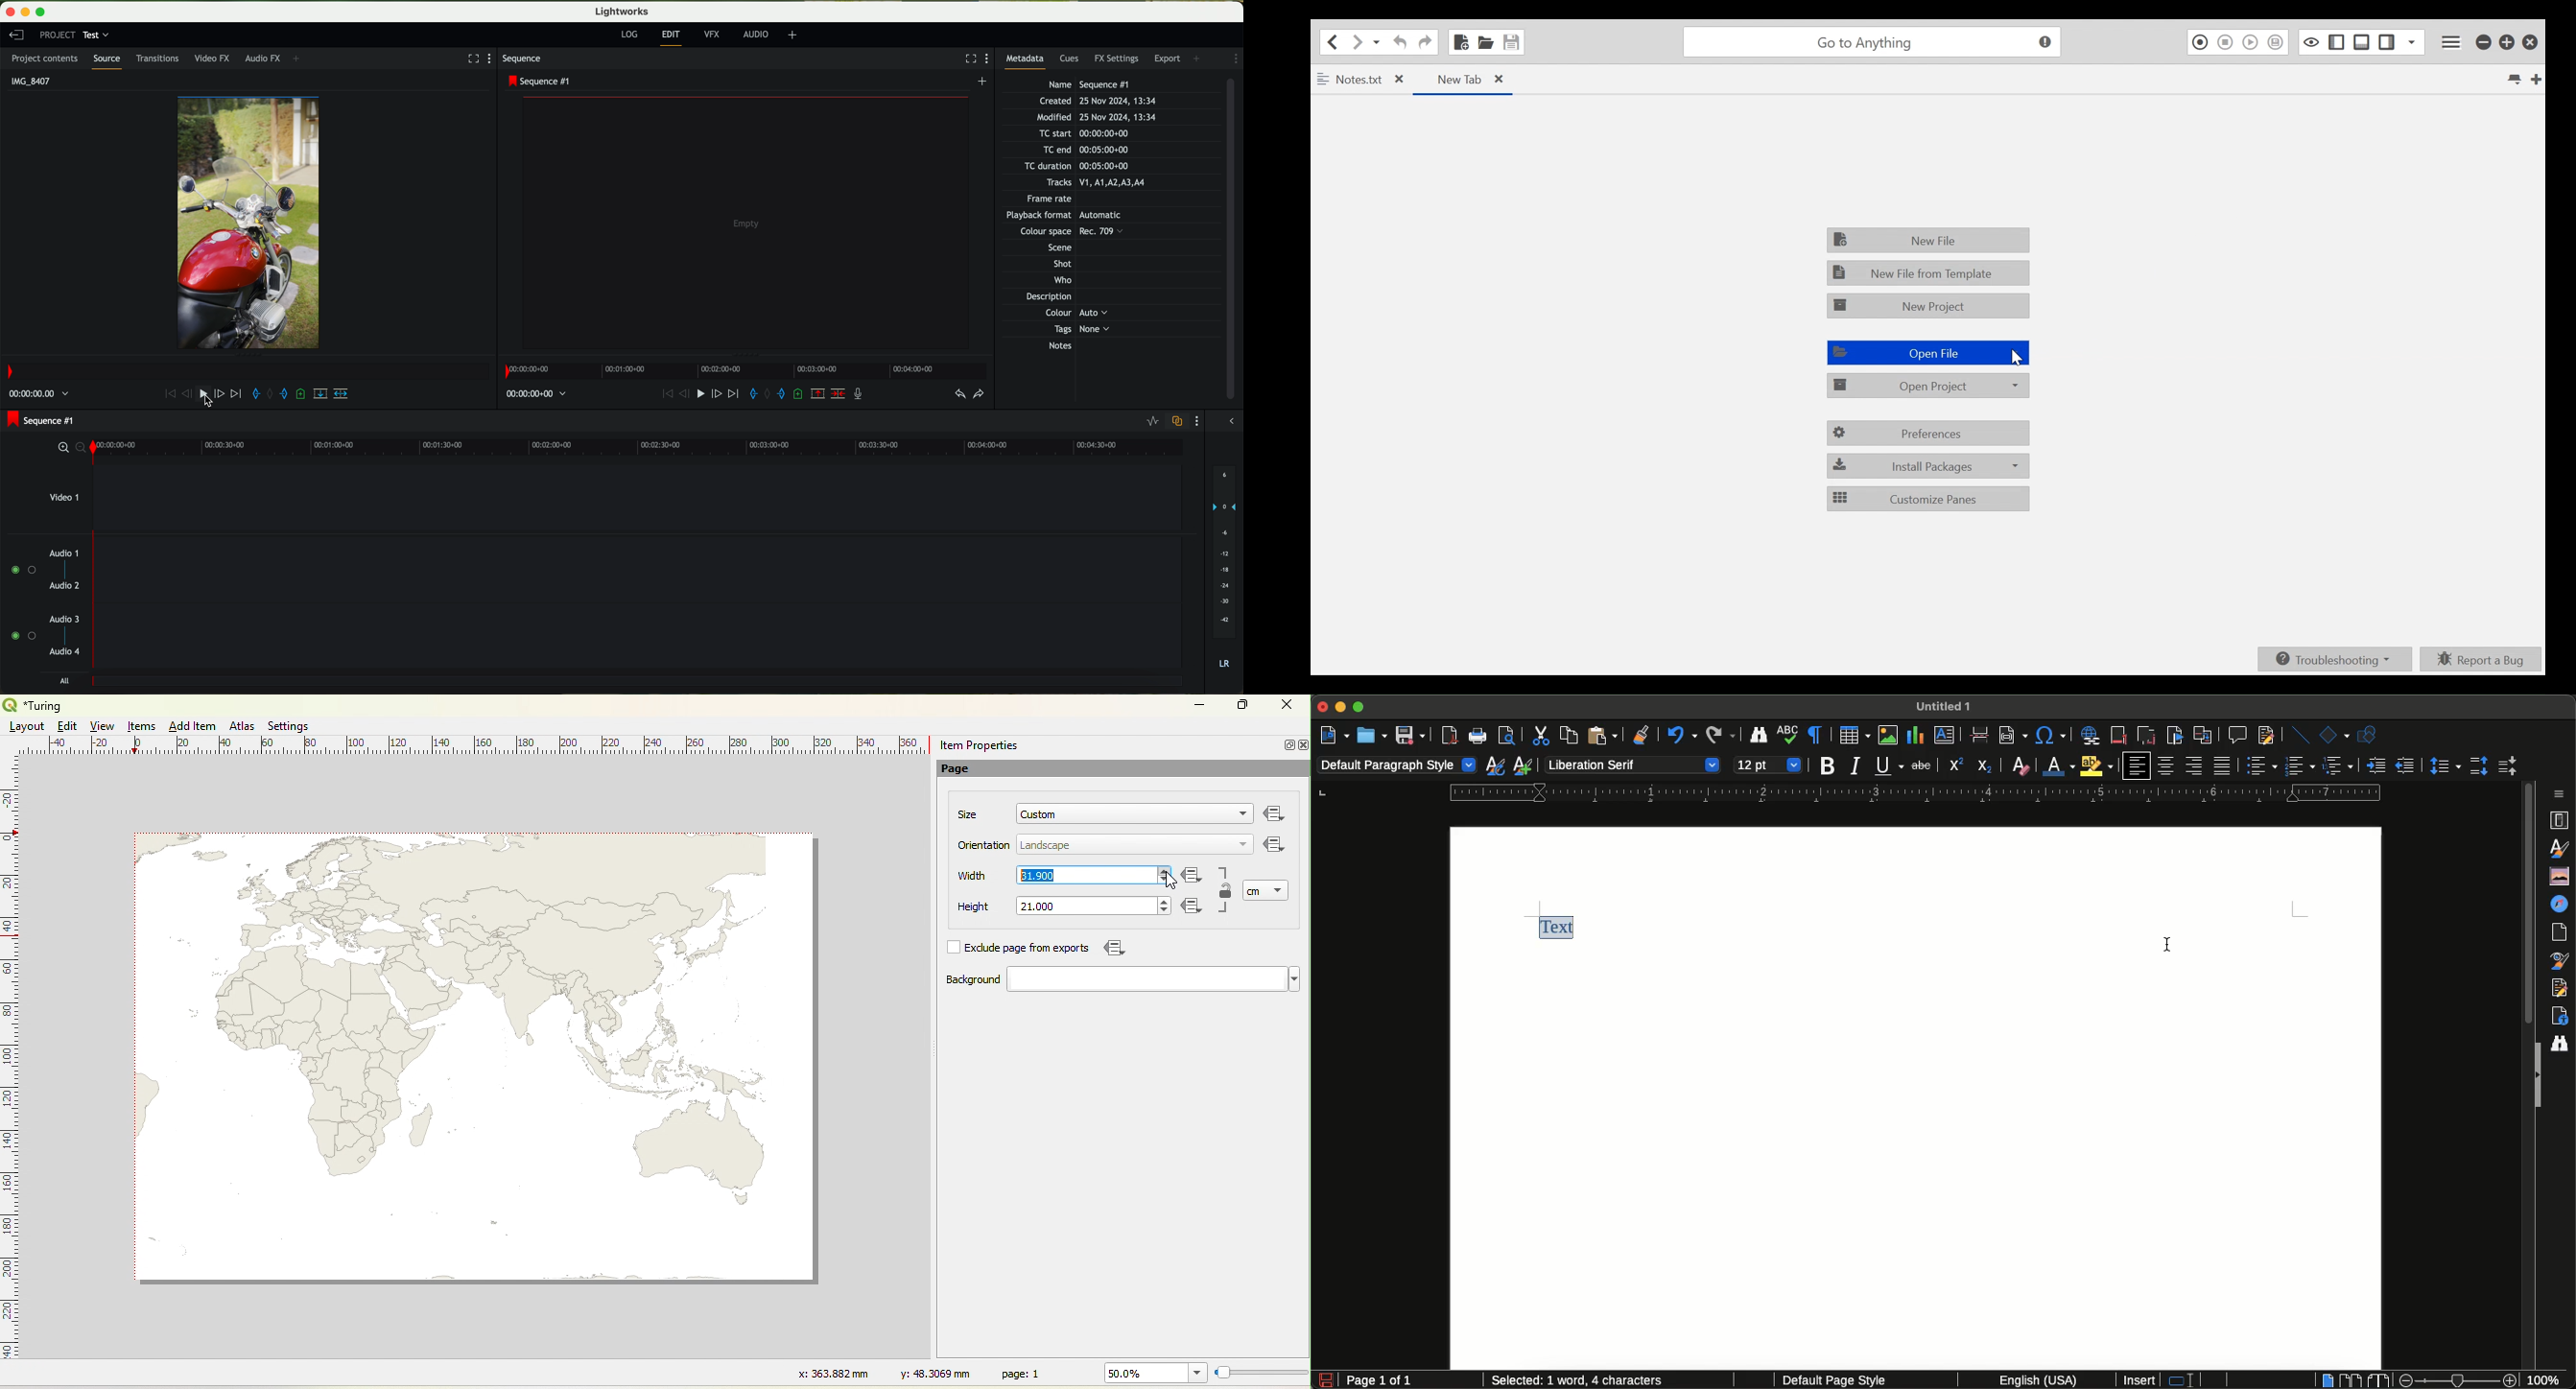 This screenshot has height=1400, width=2576. What do you see at coordinates (1915, 735) in the screenshot?
I see `Insert chart` at bounding box center [1915, 735].